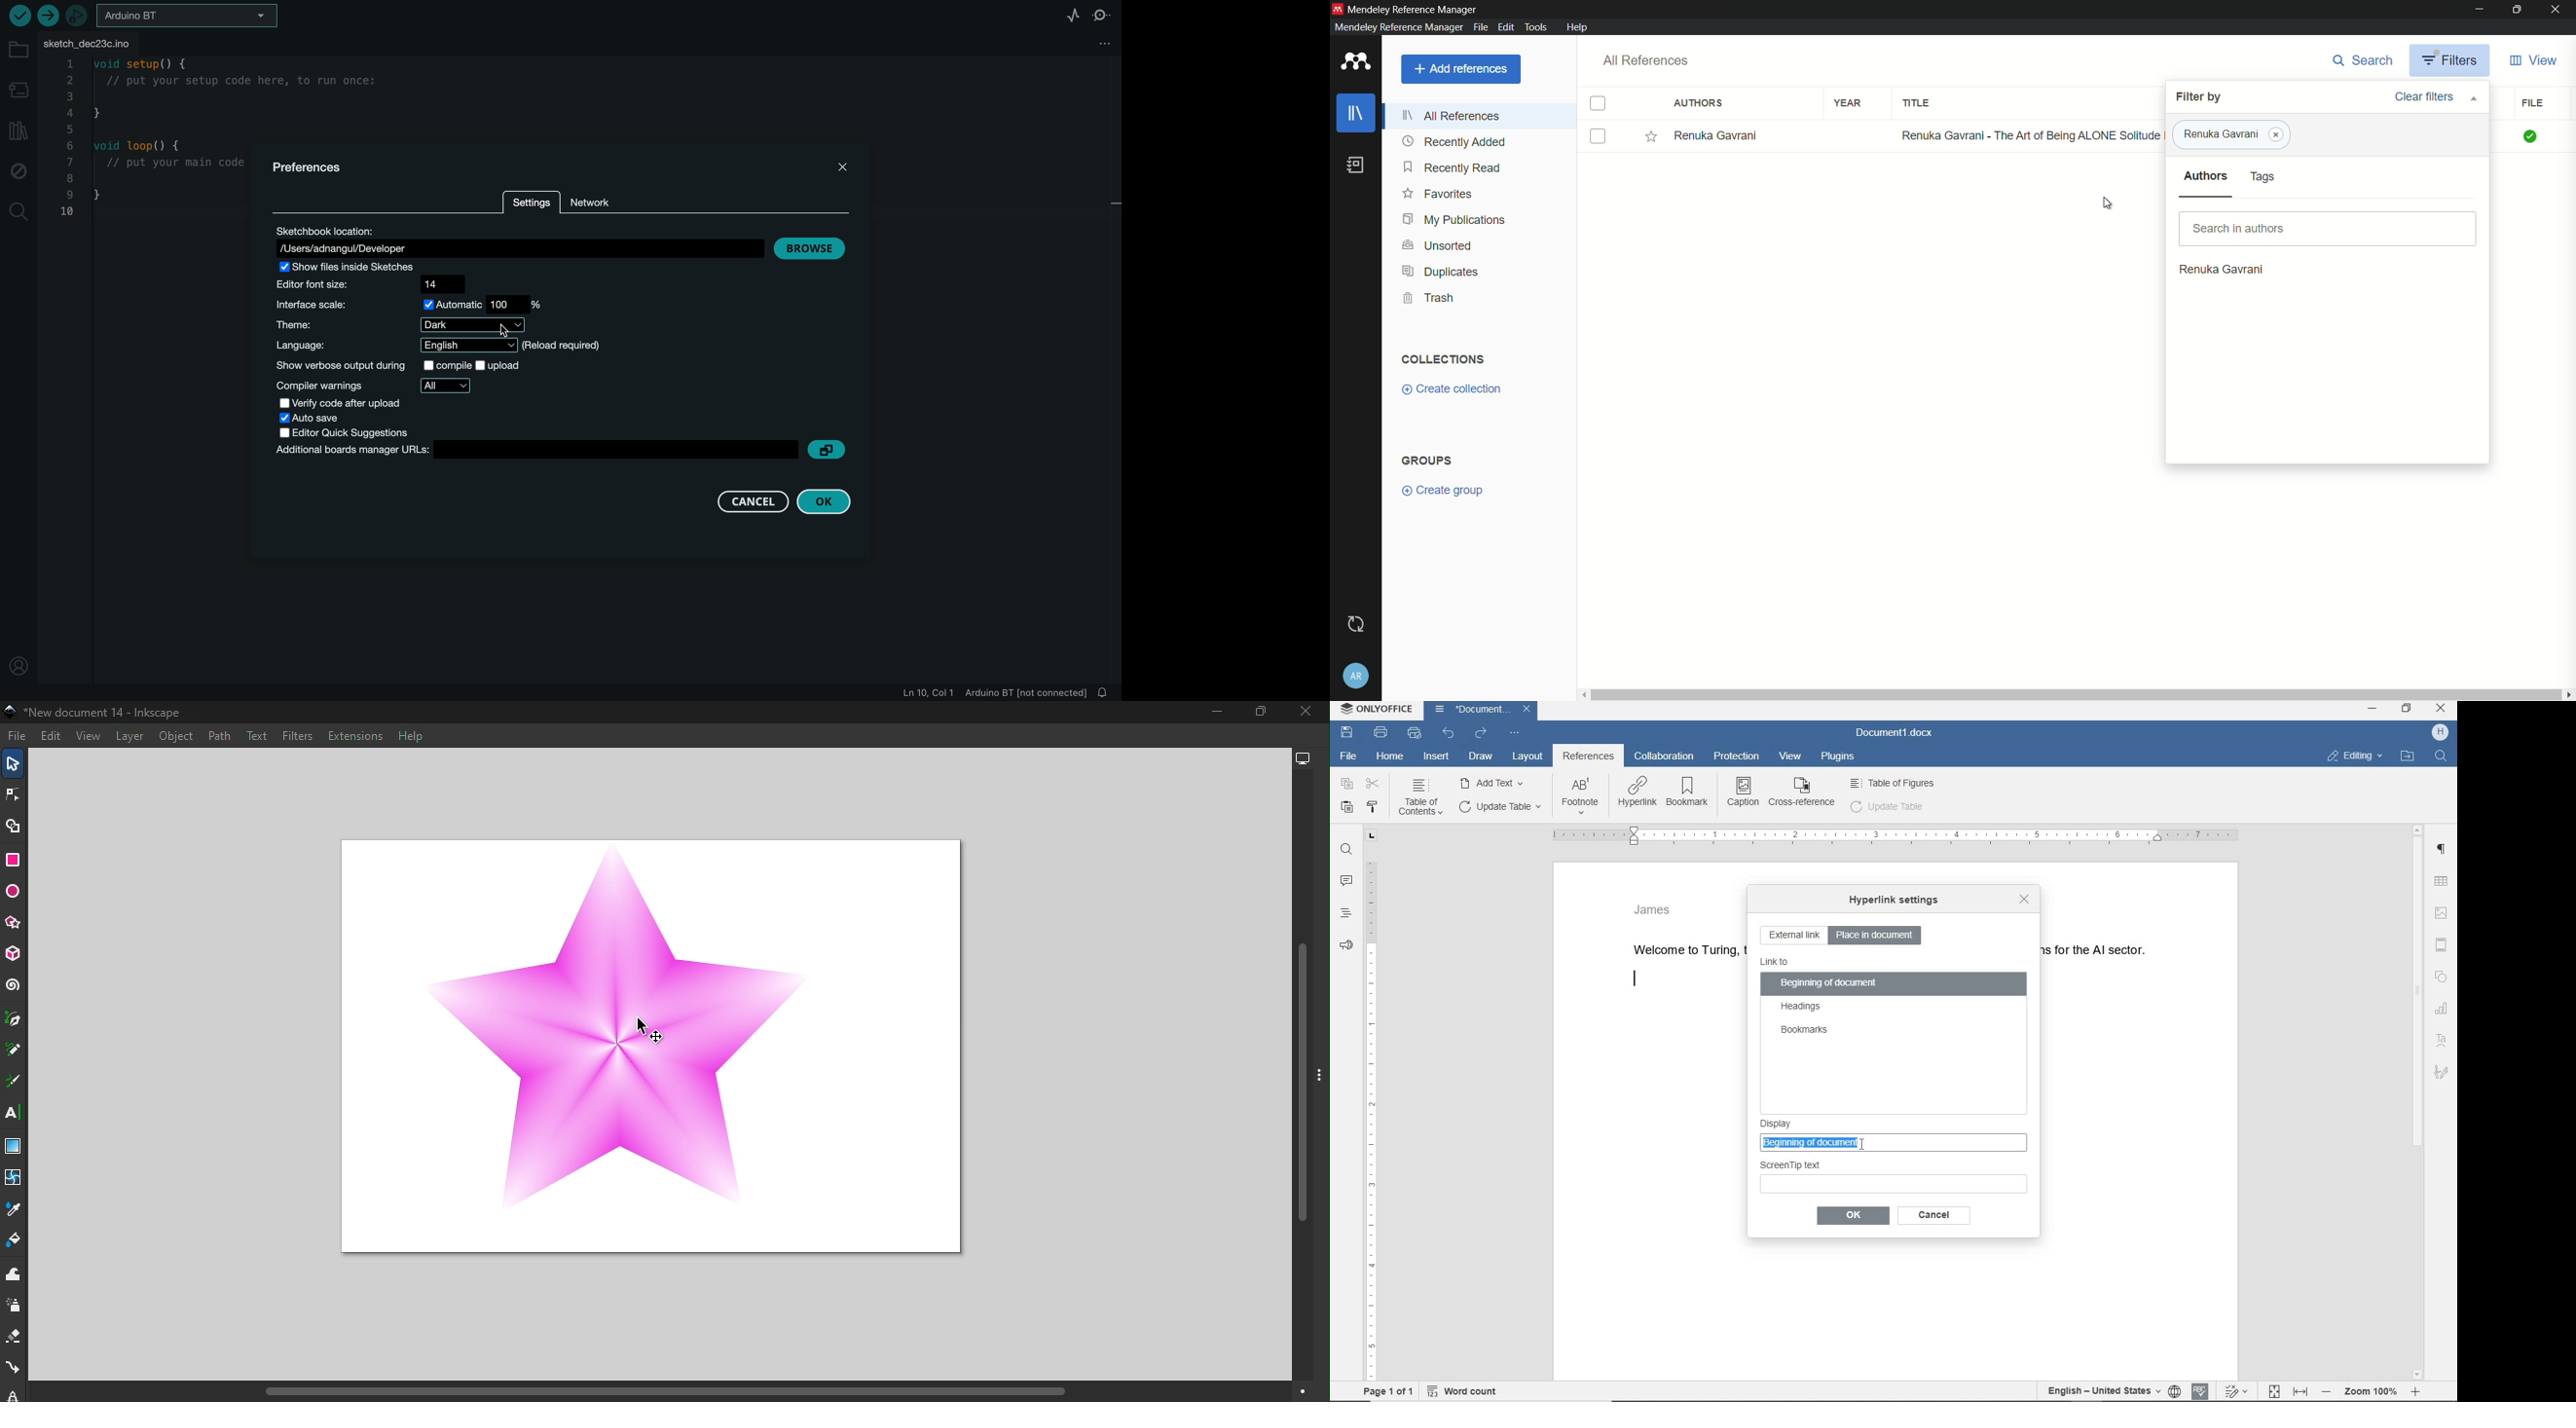  What do you see at coordinates (1212, 715) in the screenshot?
I see `Minimize` at bounding box center [1212, 715].